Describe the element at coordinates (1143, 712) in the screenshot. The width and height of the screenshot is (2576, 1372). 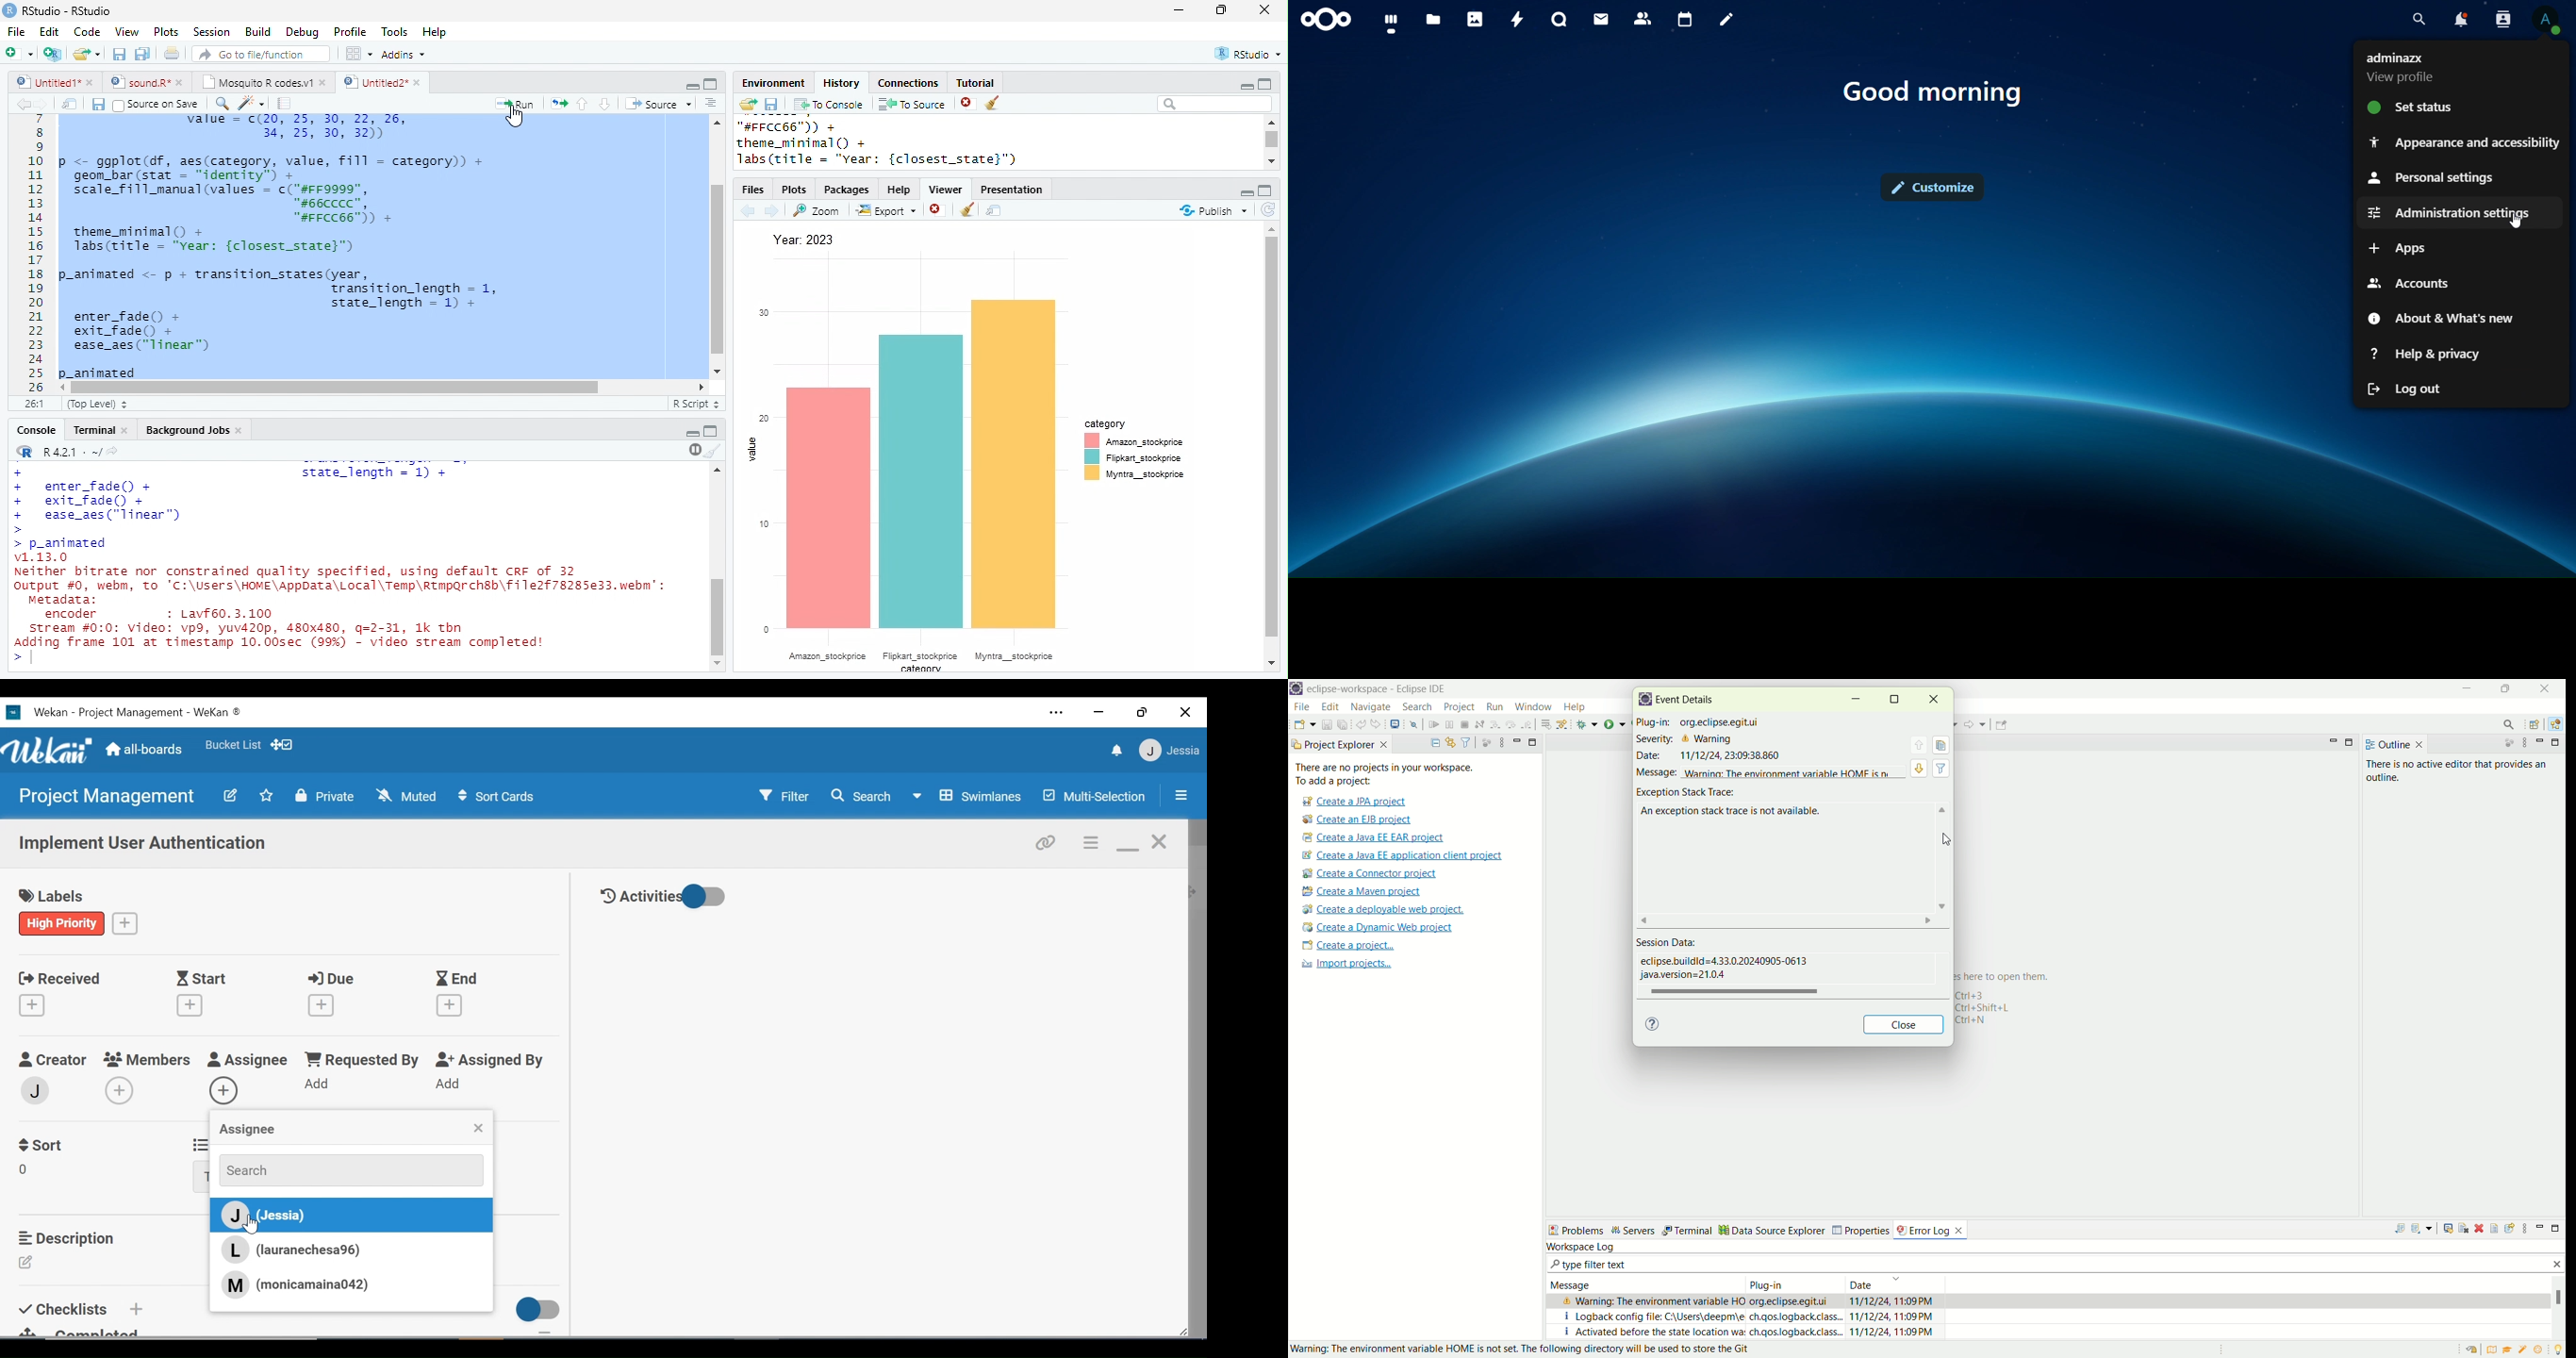
I see `Restore` at that location.